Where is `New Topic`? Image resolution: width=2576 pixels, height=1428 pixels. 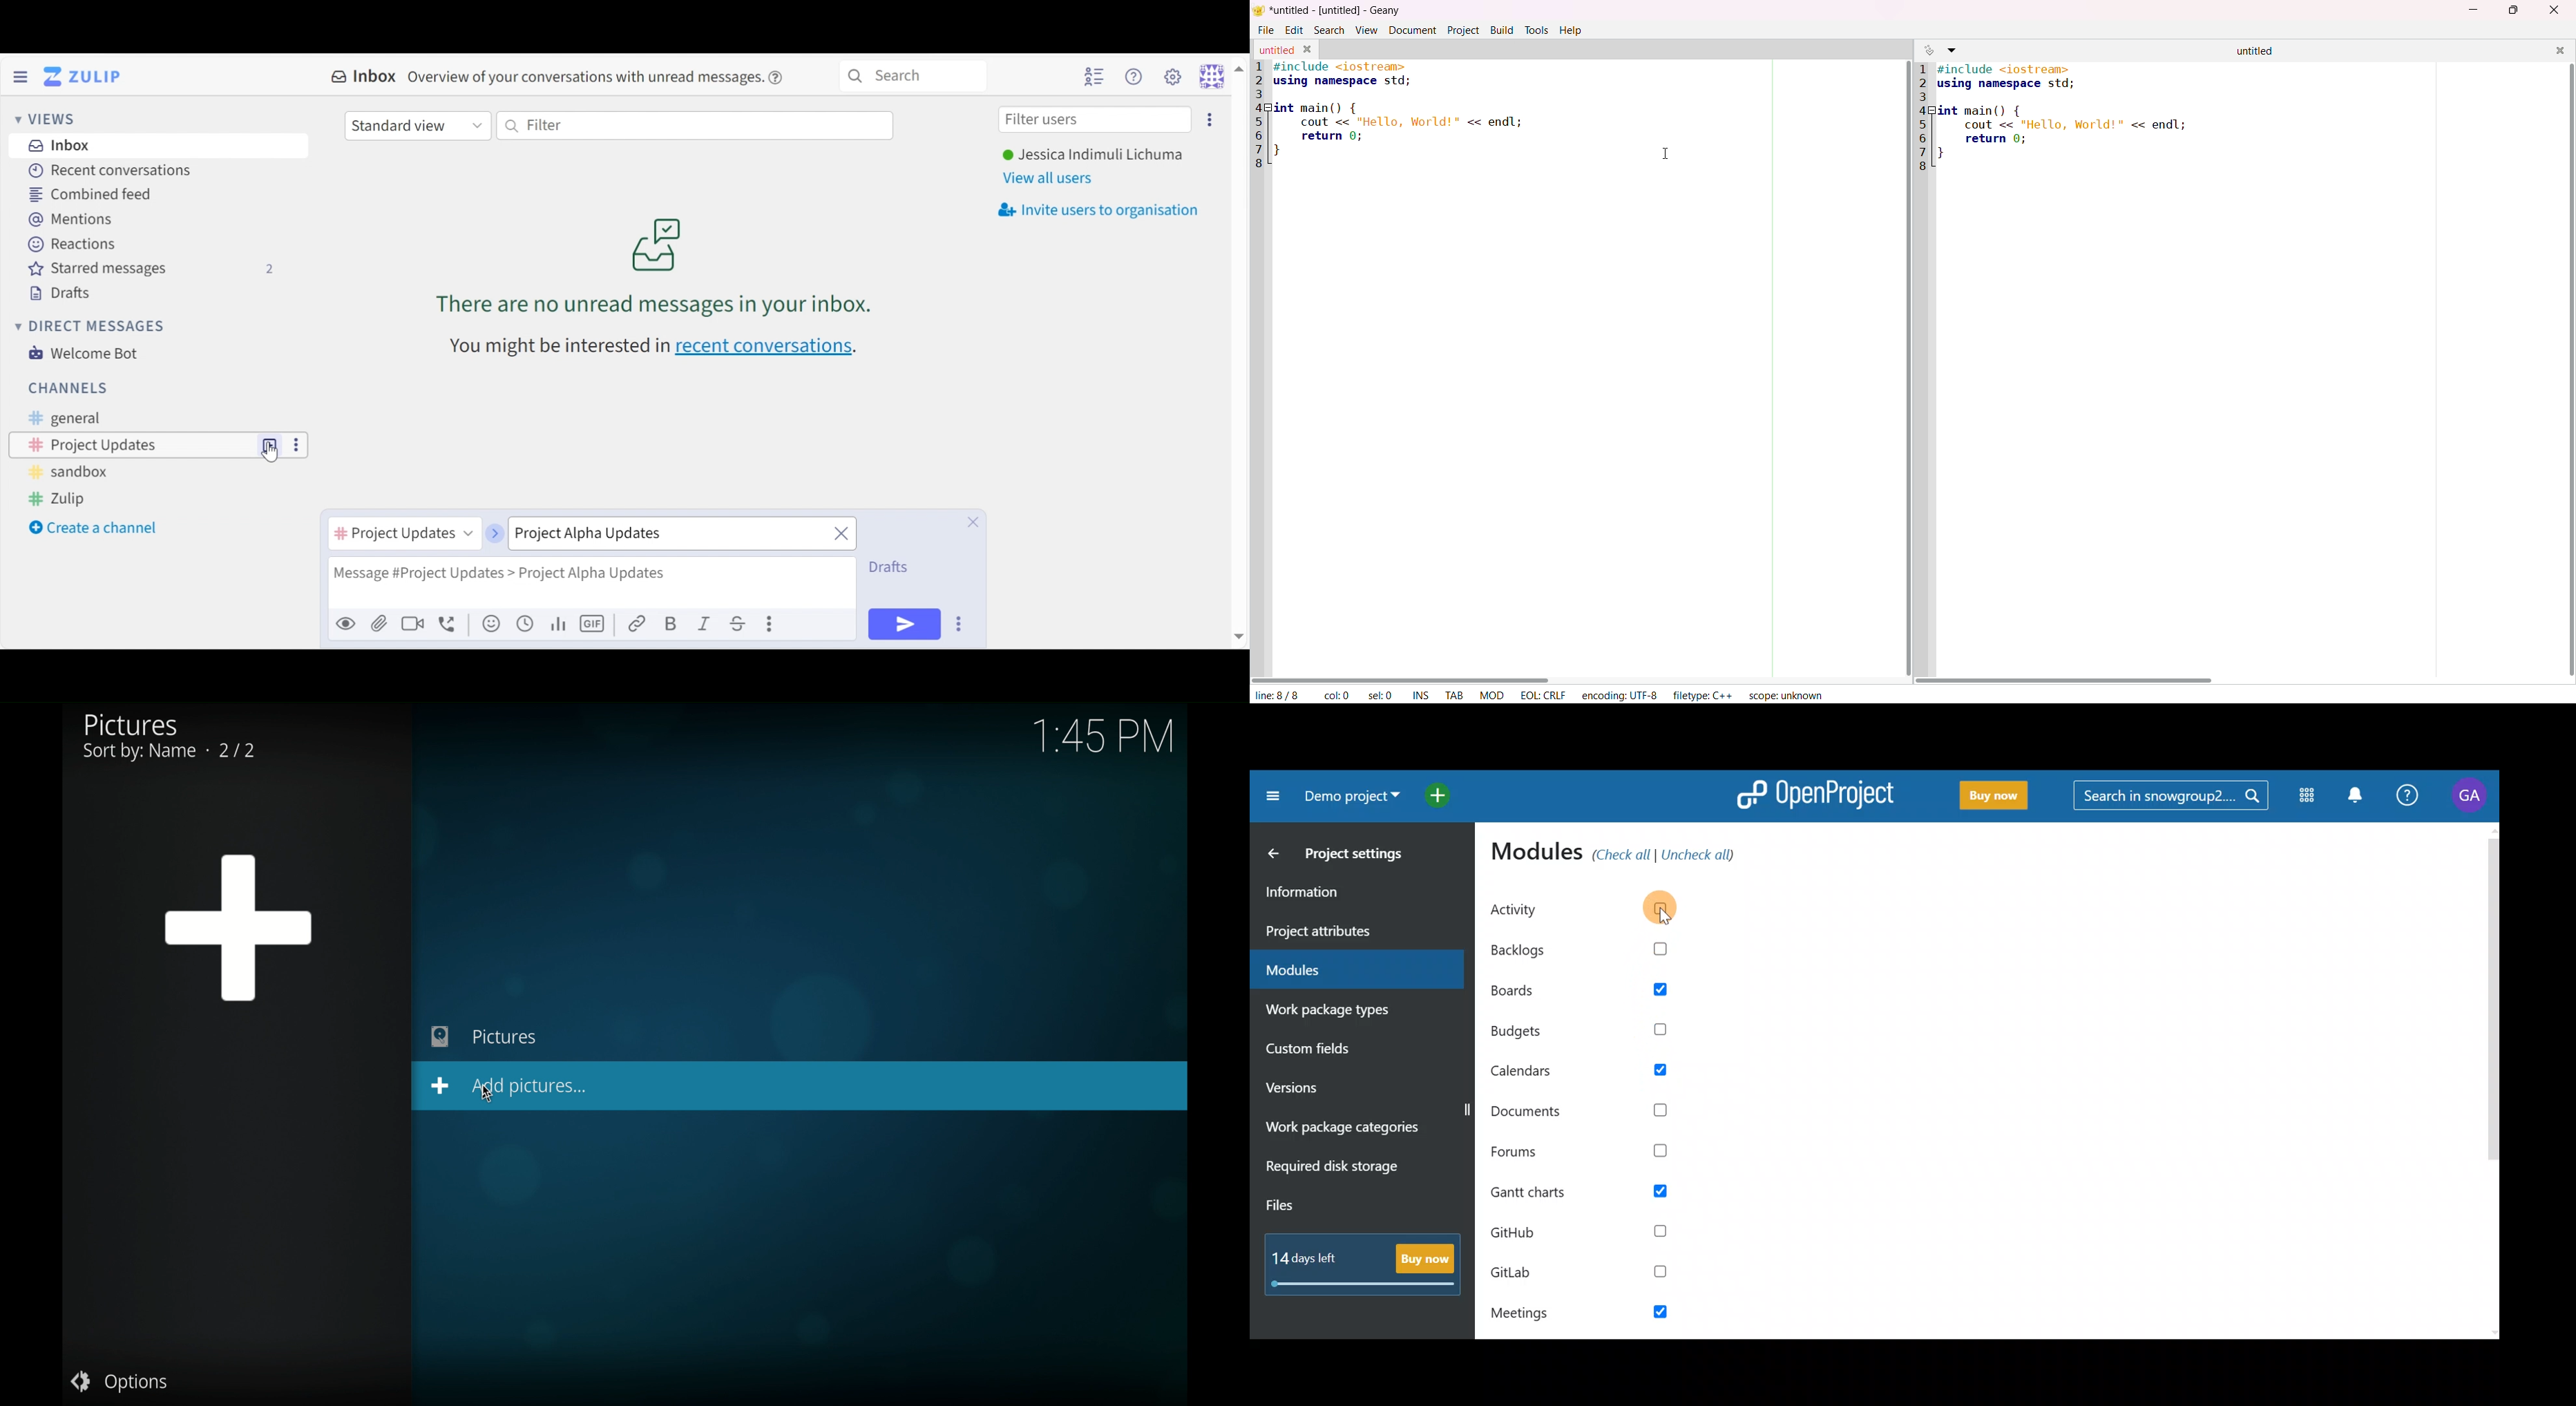
New Topic is located at coordinates (271, 445).